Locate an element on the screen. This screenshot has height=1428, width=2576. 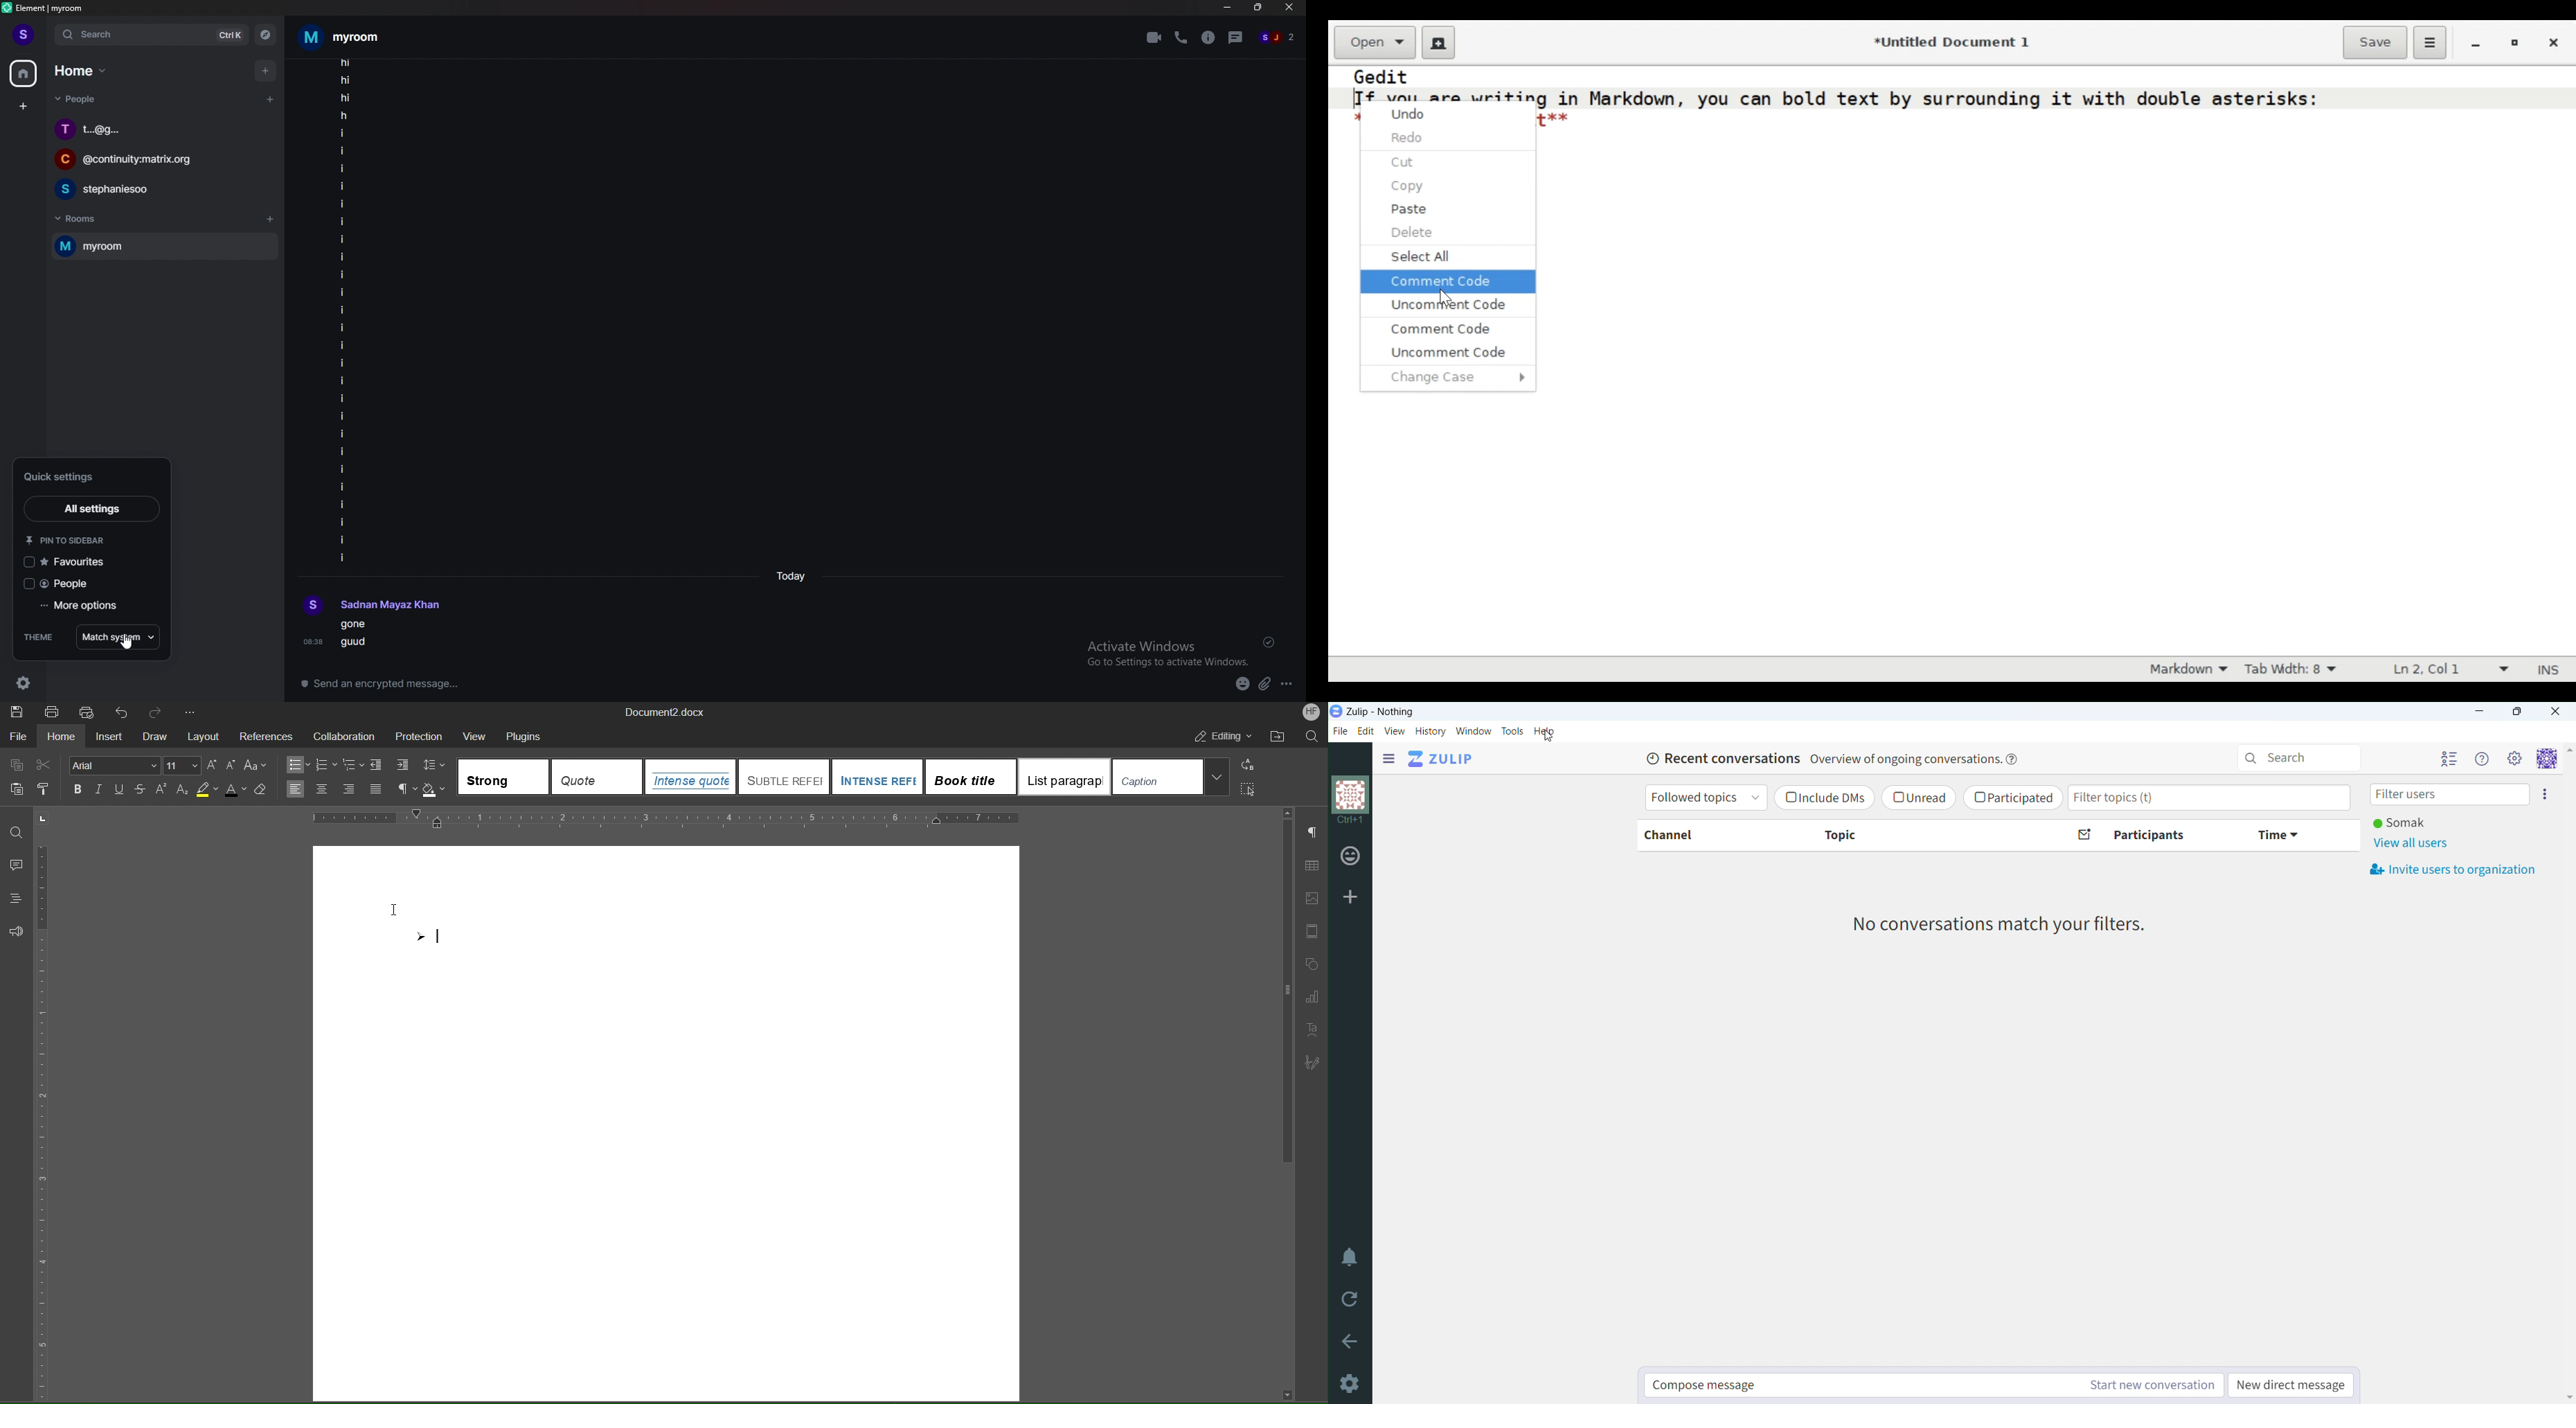
Bold is located at coordinates (78, 789).